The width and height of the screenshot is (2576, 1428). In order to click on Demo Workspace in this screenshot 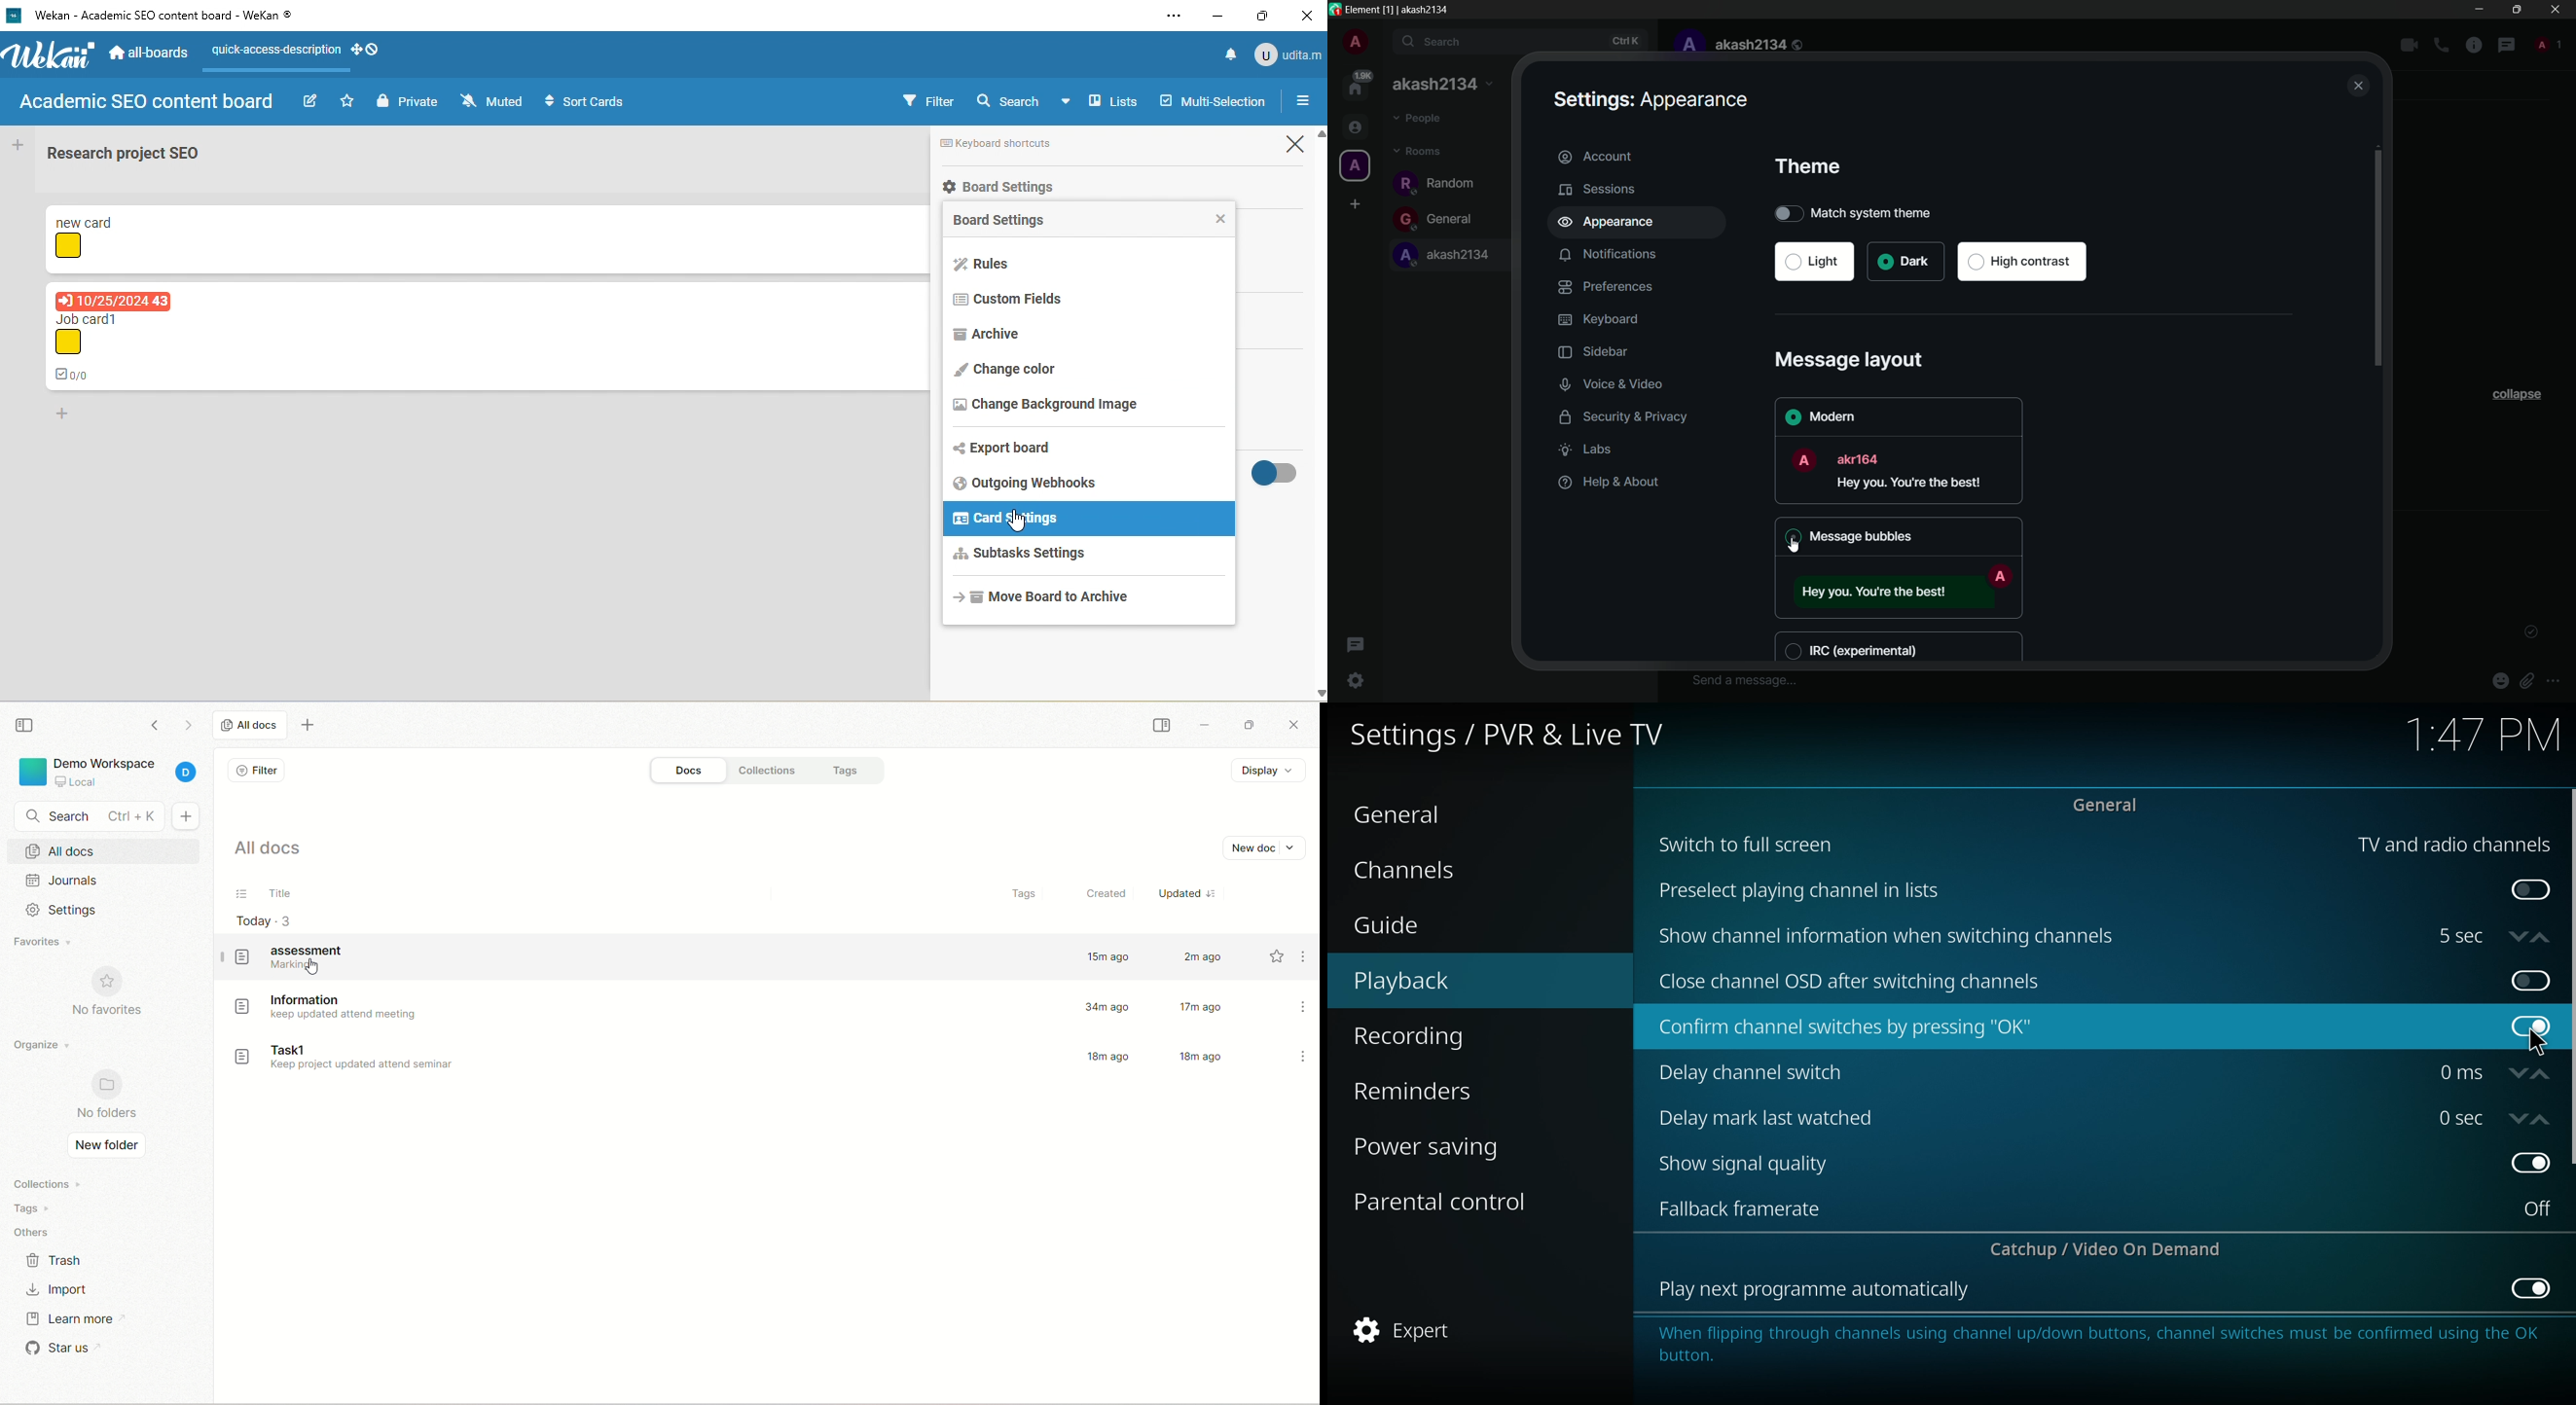, I will do `click(109, 771)`.